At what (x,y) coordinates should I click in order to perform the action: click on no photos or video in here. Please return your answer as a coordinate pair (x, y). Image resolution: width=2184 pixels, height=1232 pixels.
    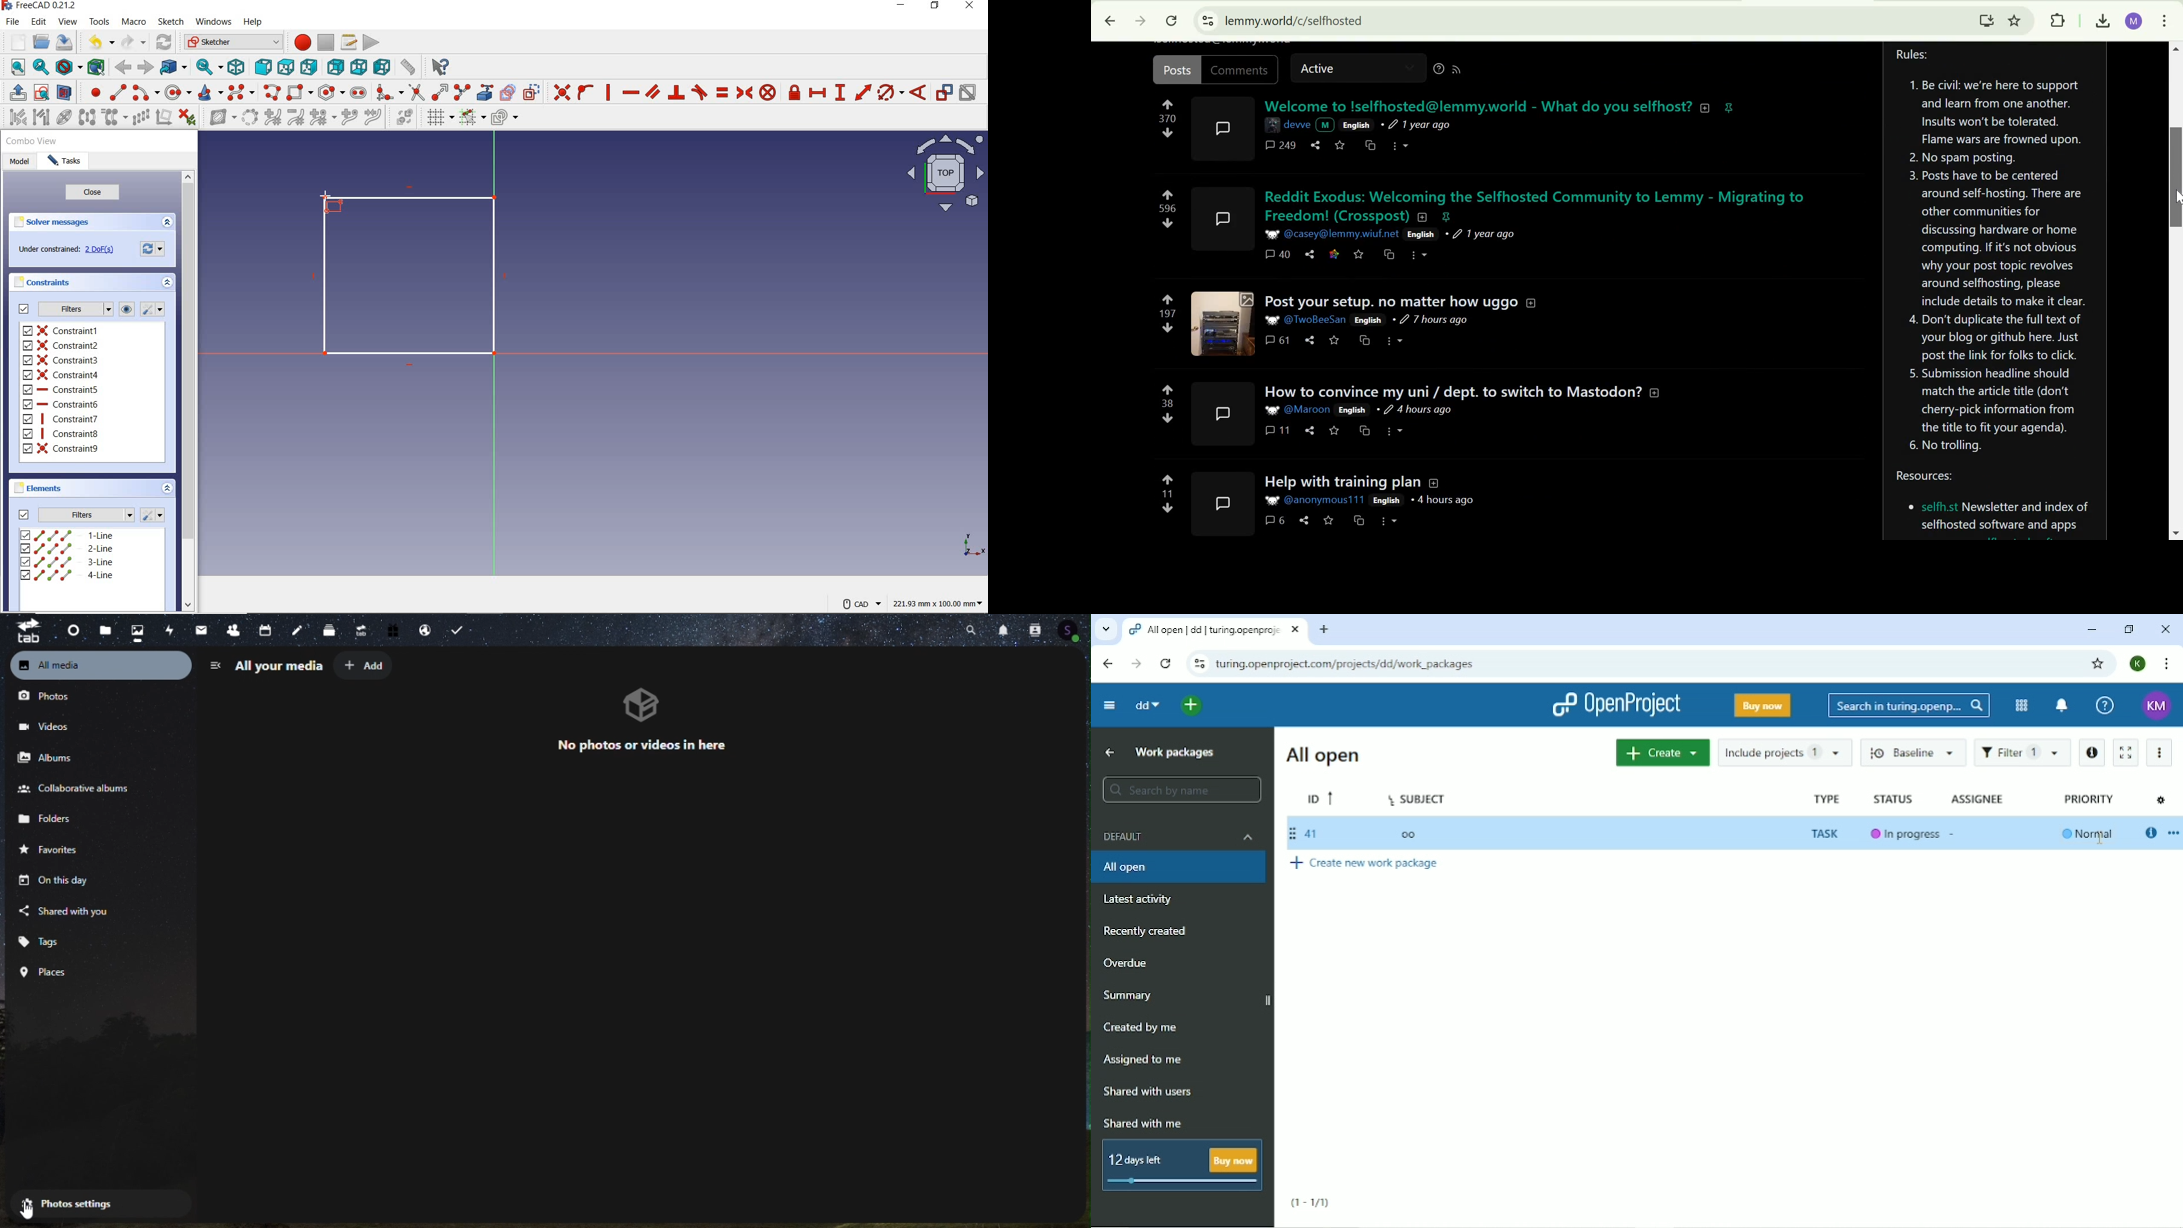
    Looking at the image, I should click on (646, 720).